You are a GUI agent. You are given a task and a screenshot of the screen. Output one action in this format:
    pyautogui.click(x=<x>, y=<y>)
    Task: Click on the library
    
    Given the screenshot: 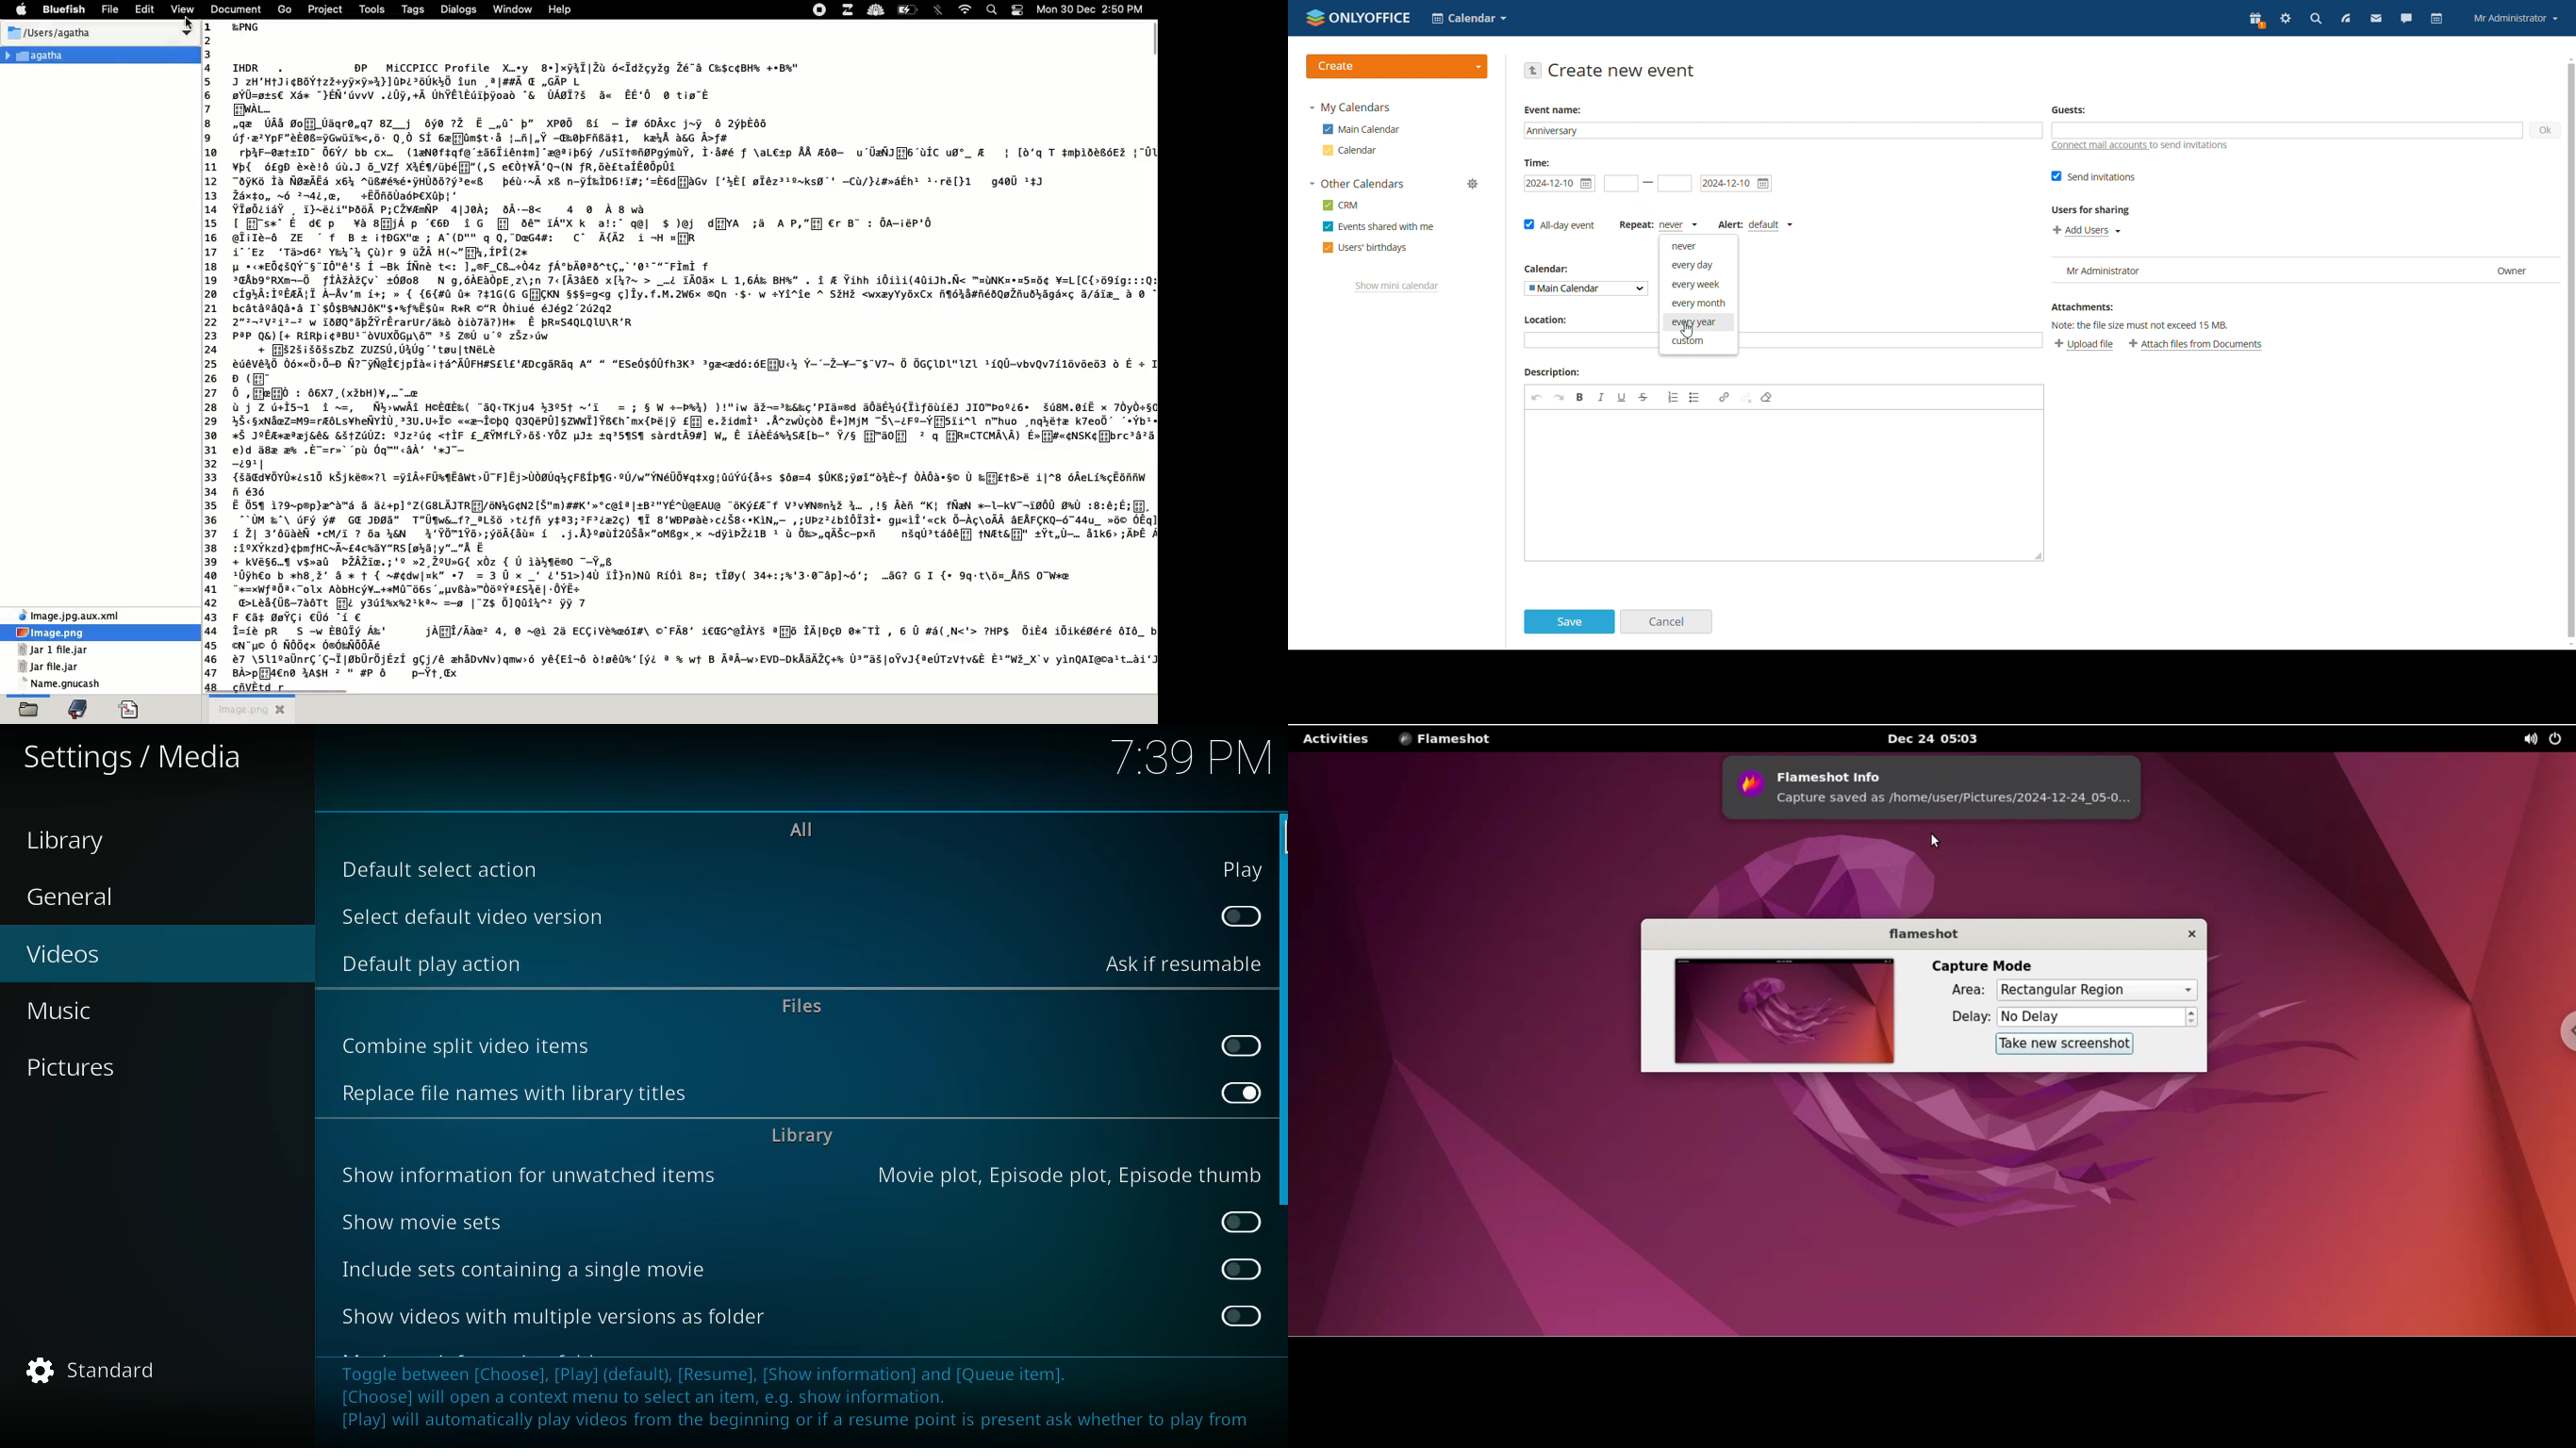 What is the action you would take?
    pyautogui.click(x=805, y=1139)
    